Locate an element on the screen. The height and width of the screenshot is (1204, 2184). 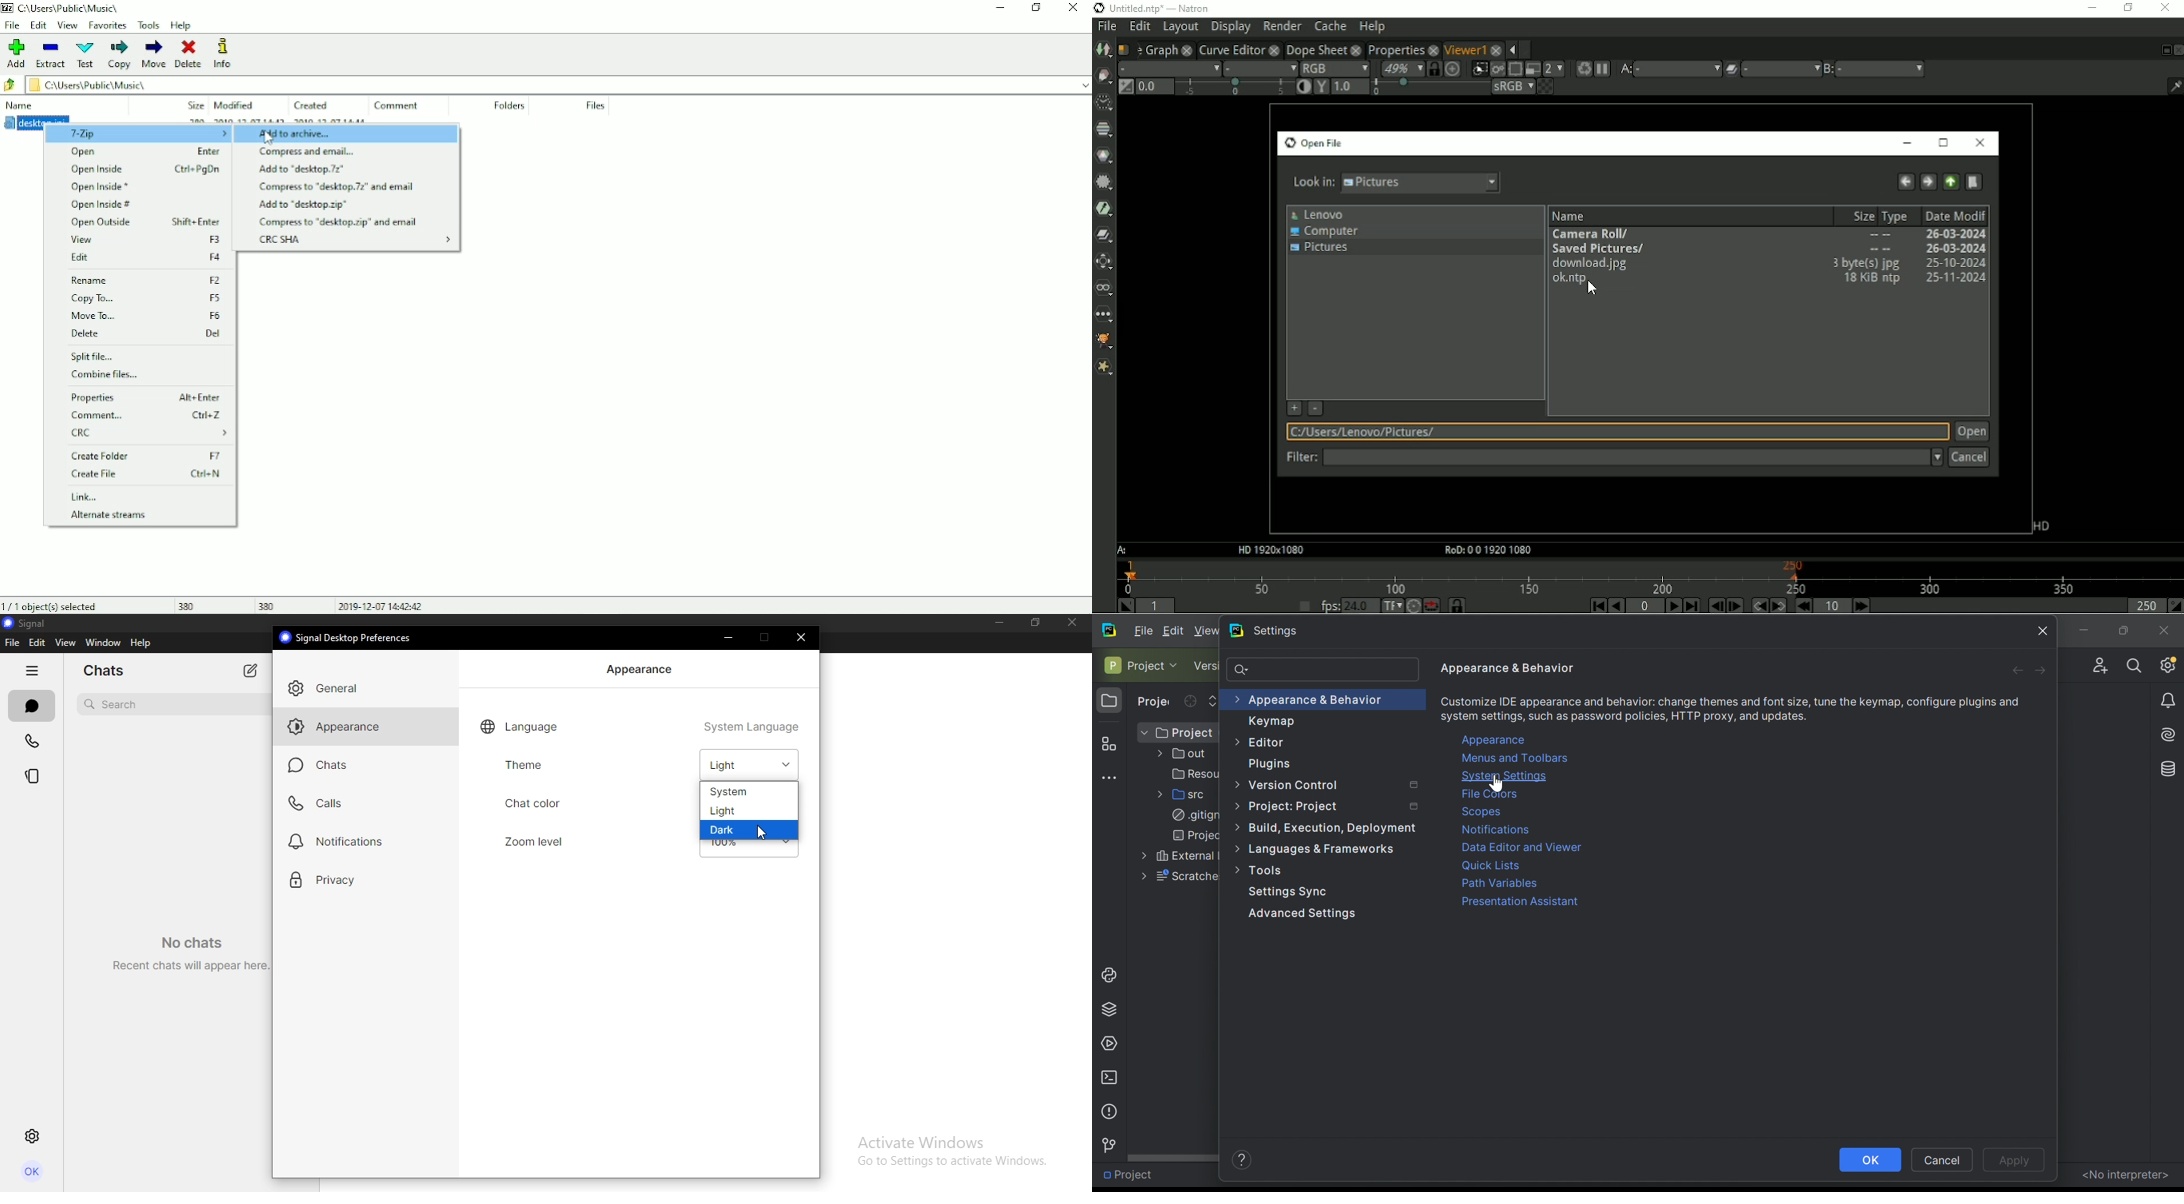
restore down is located at coordinates (1031, 623).